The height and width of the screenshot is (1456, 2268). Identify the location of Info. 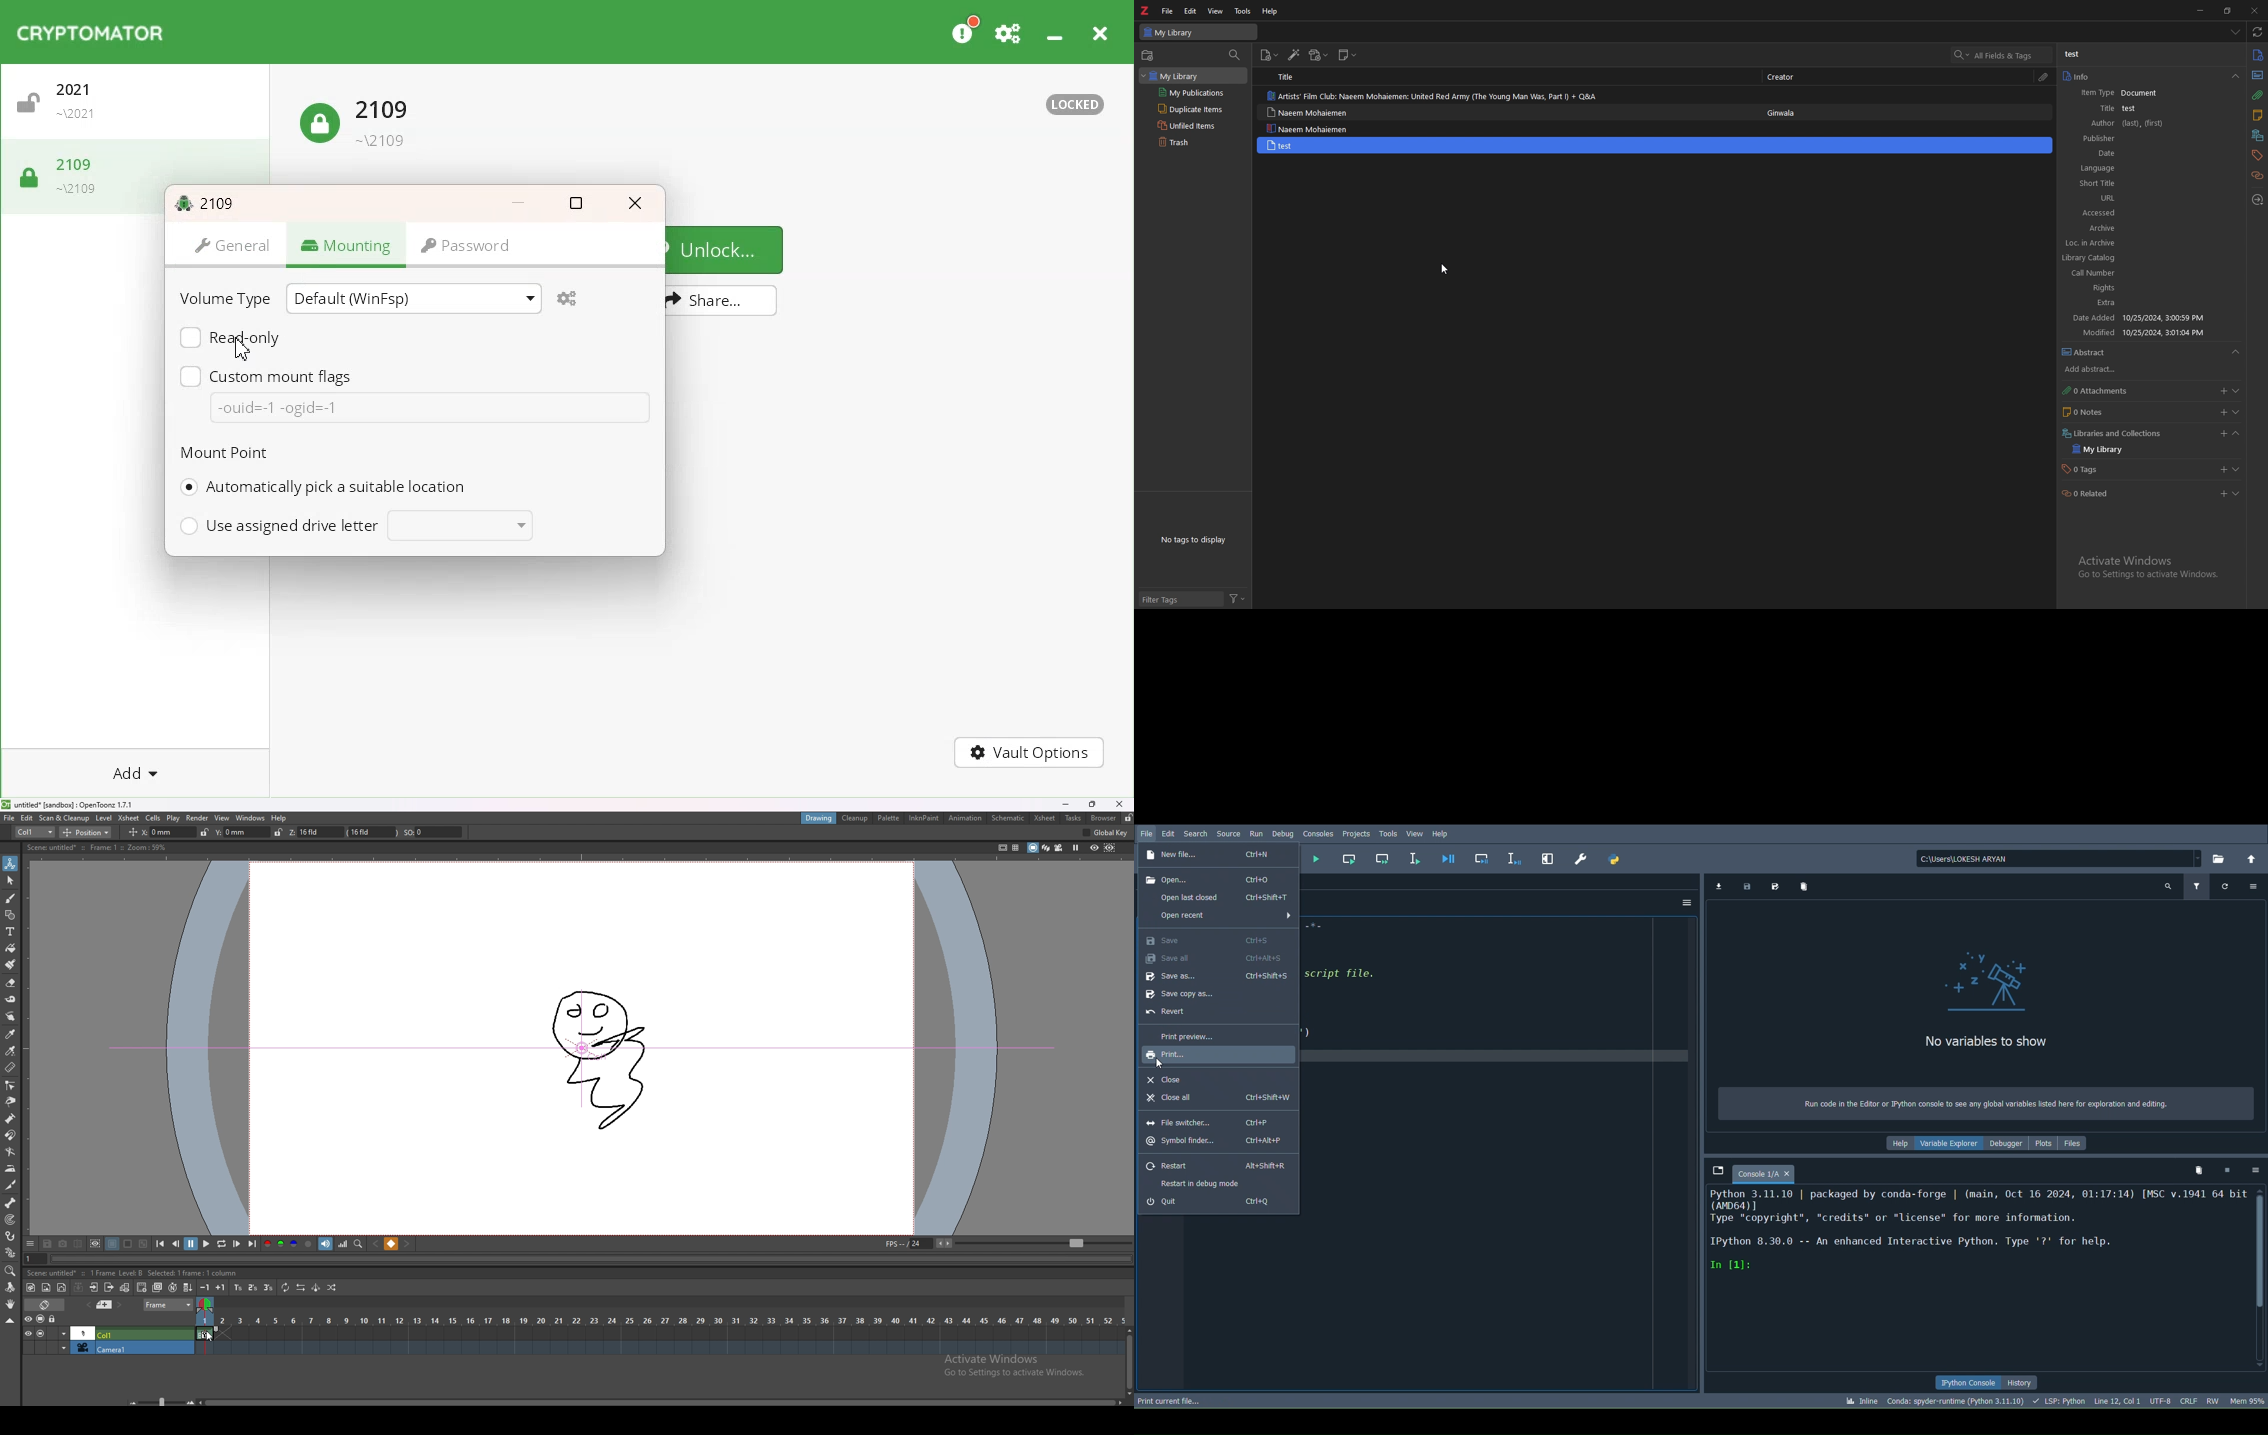
(2114, 92).